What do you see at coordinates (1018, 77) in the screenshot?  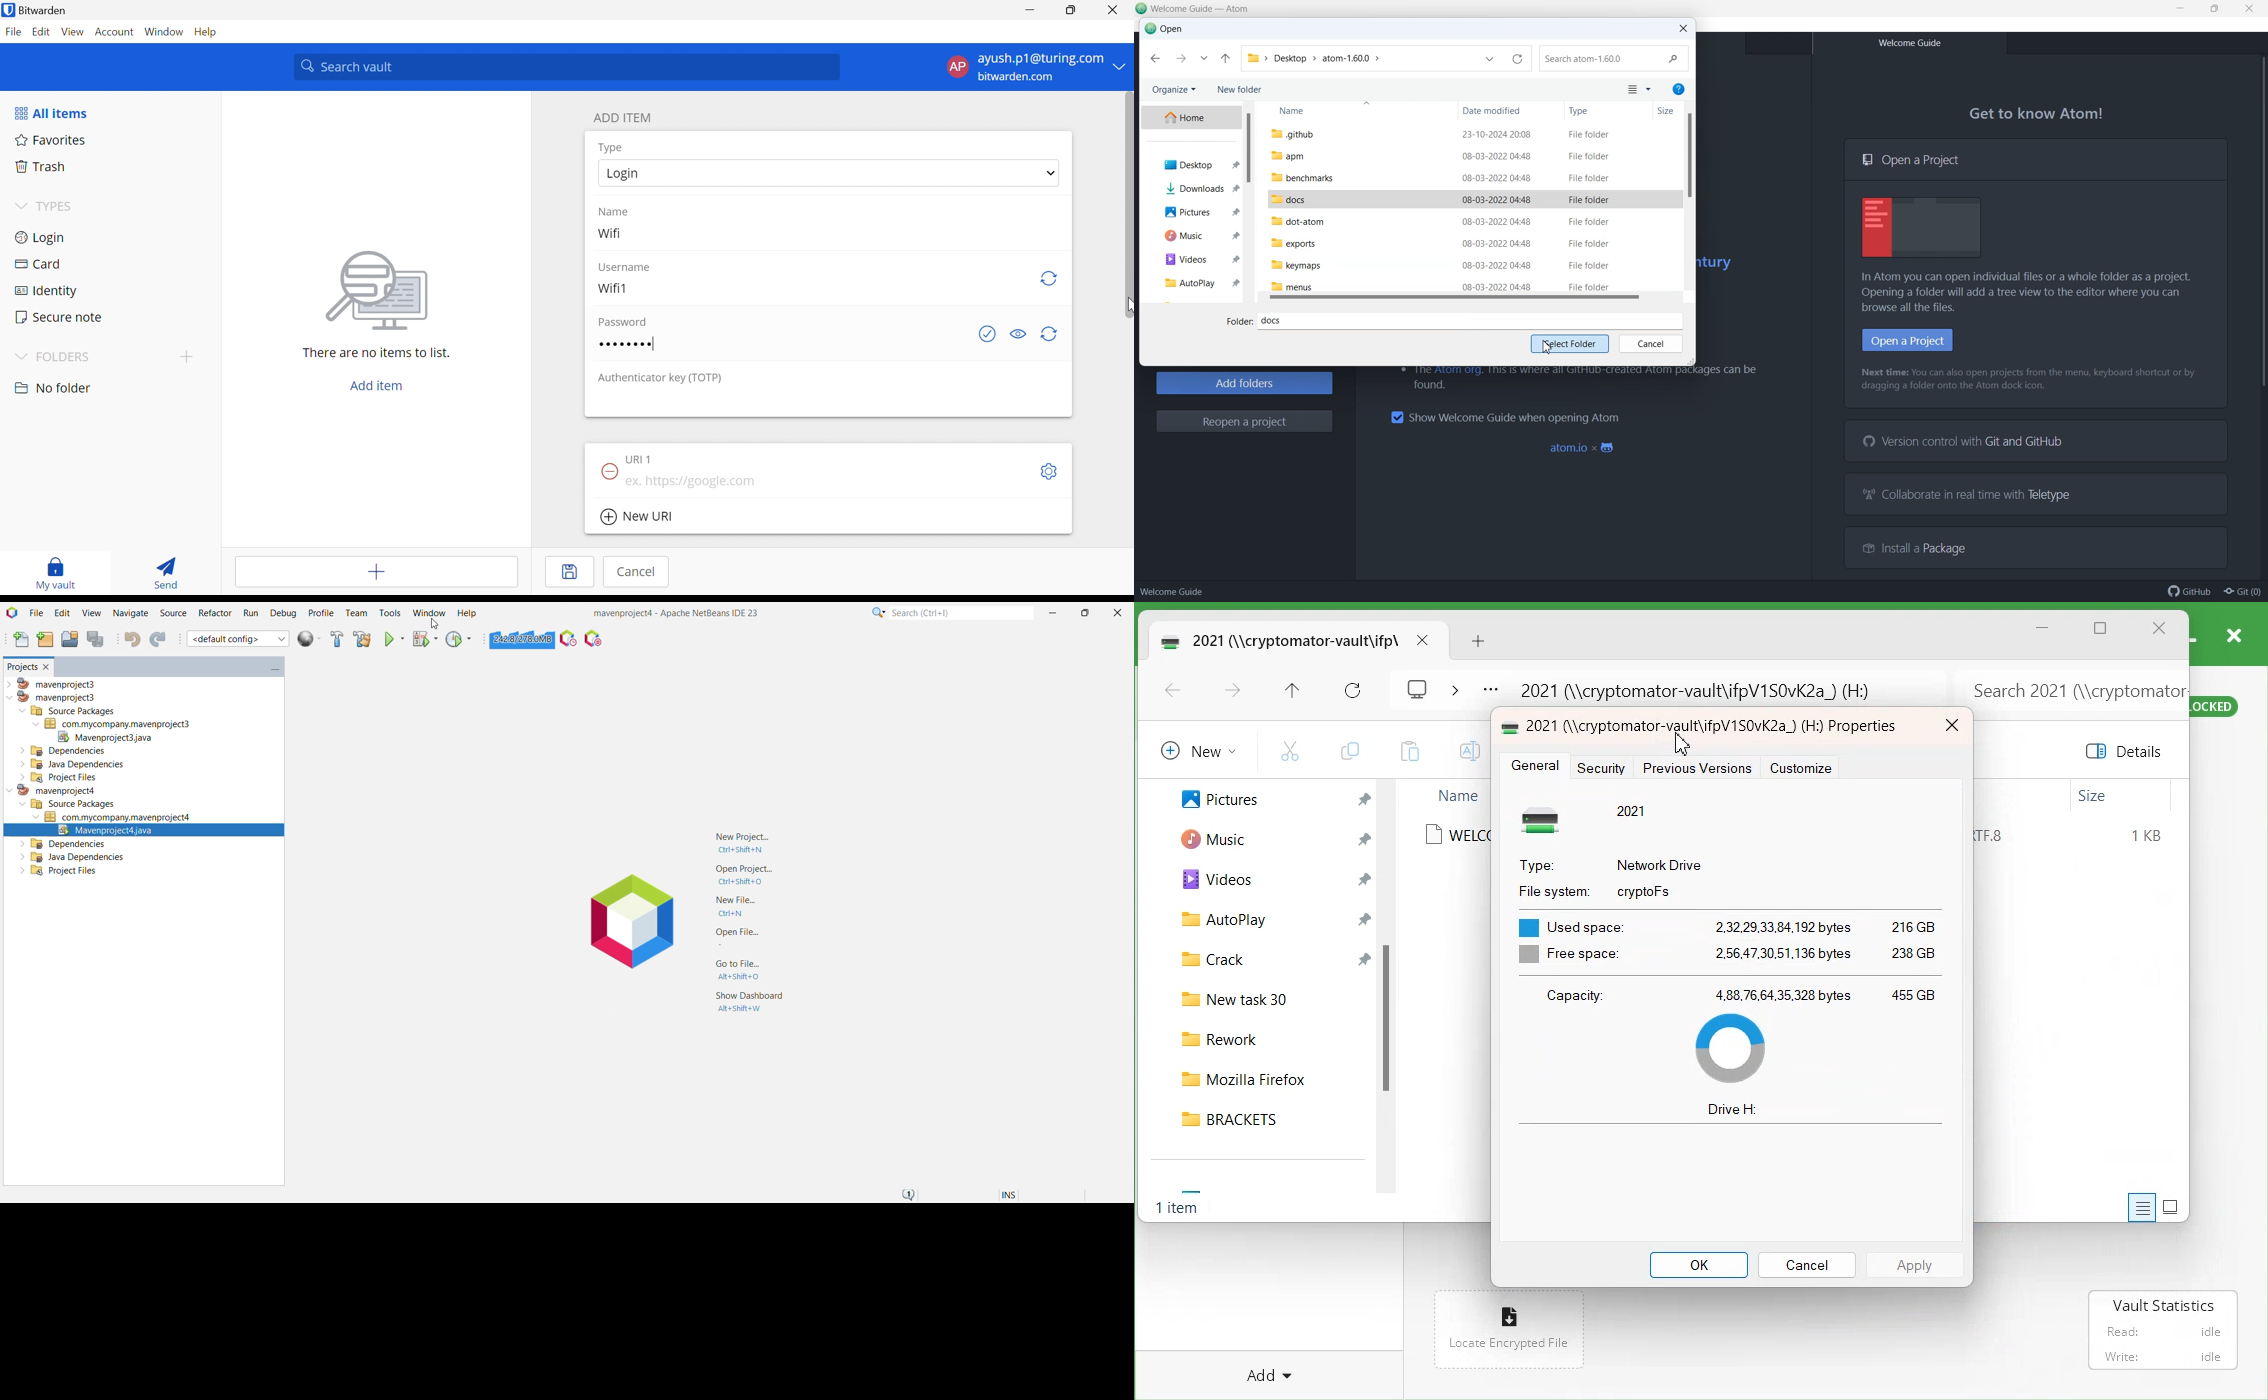 I see `bitwarden.com` at bounding box center [1018, 77].